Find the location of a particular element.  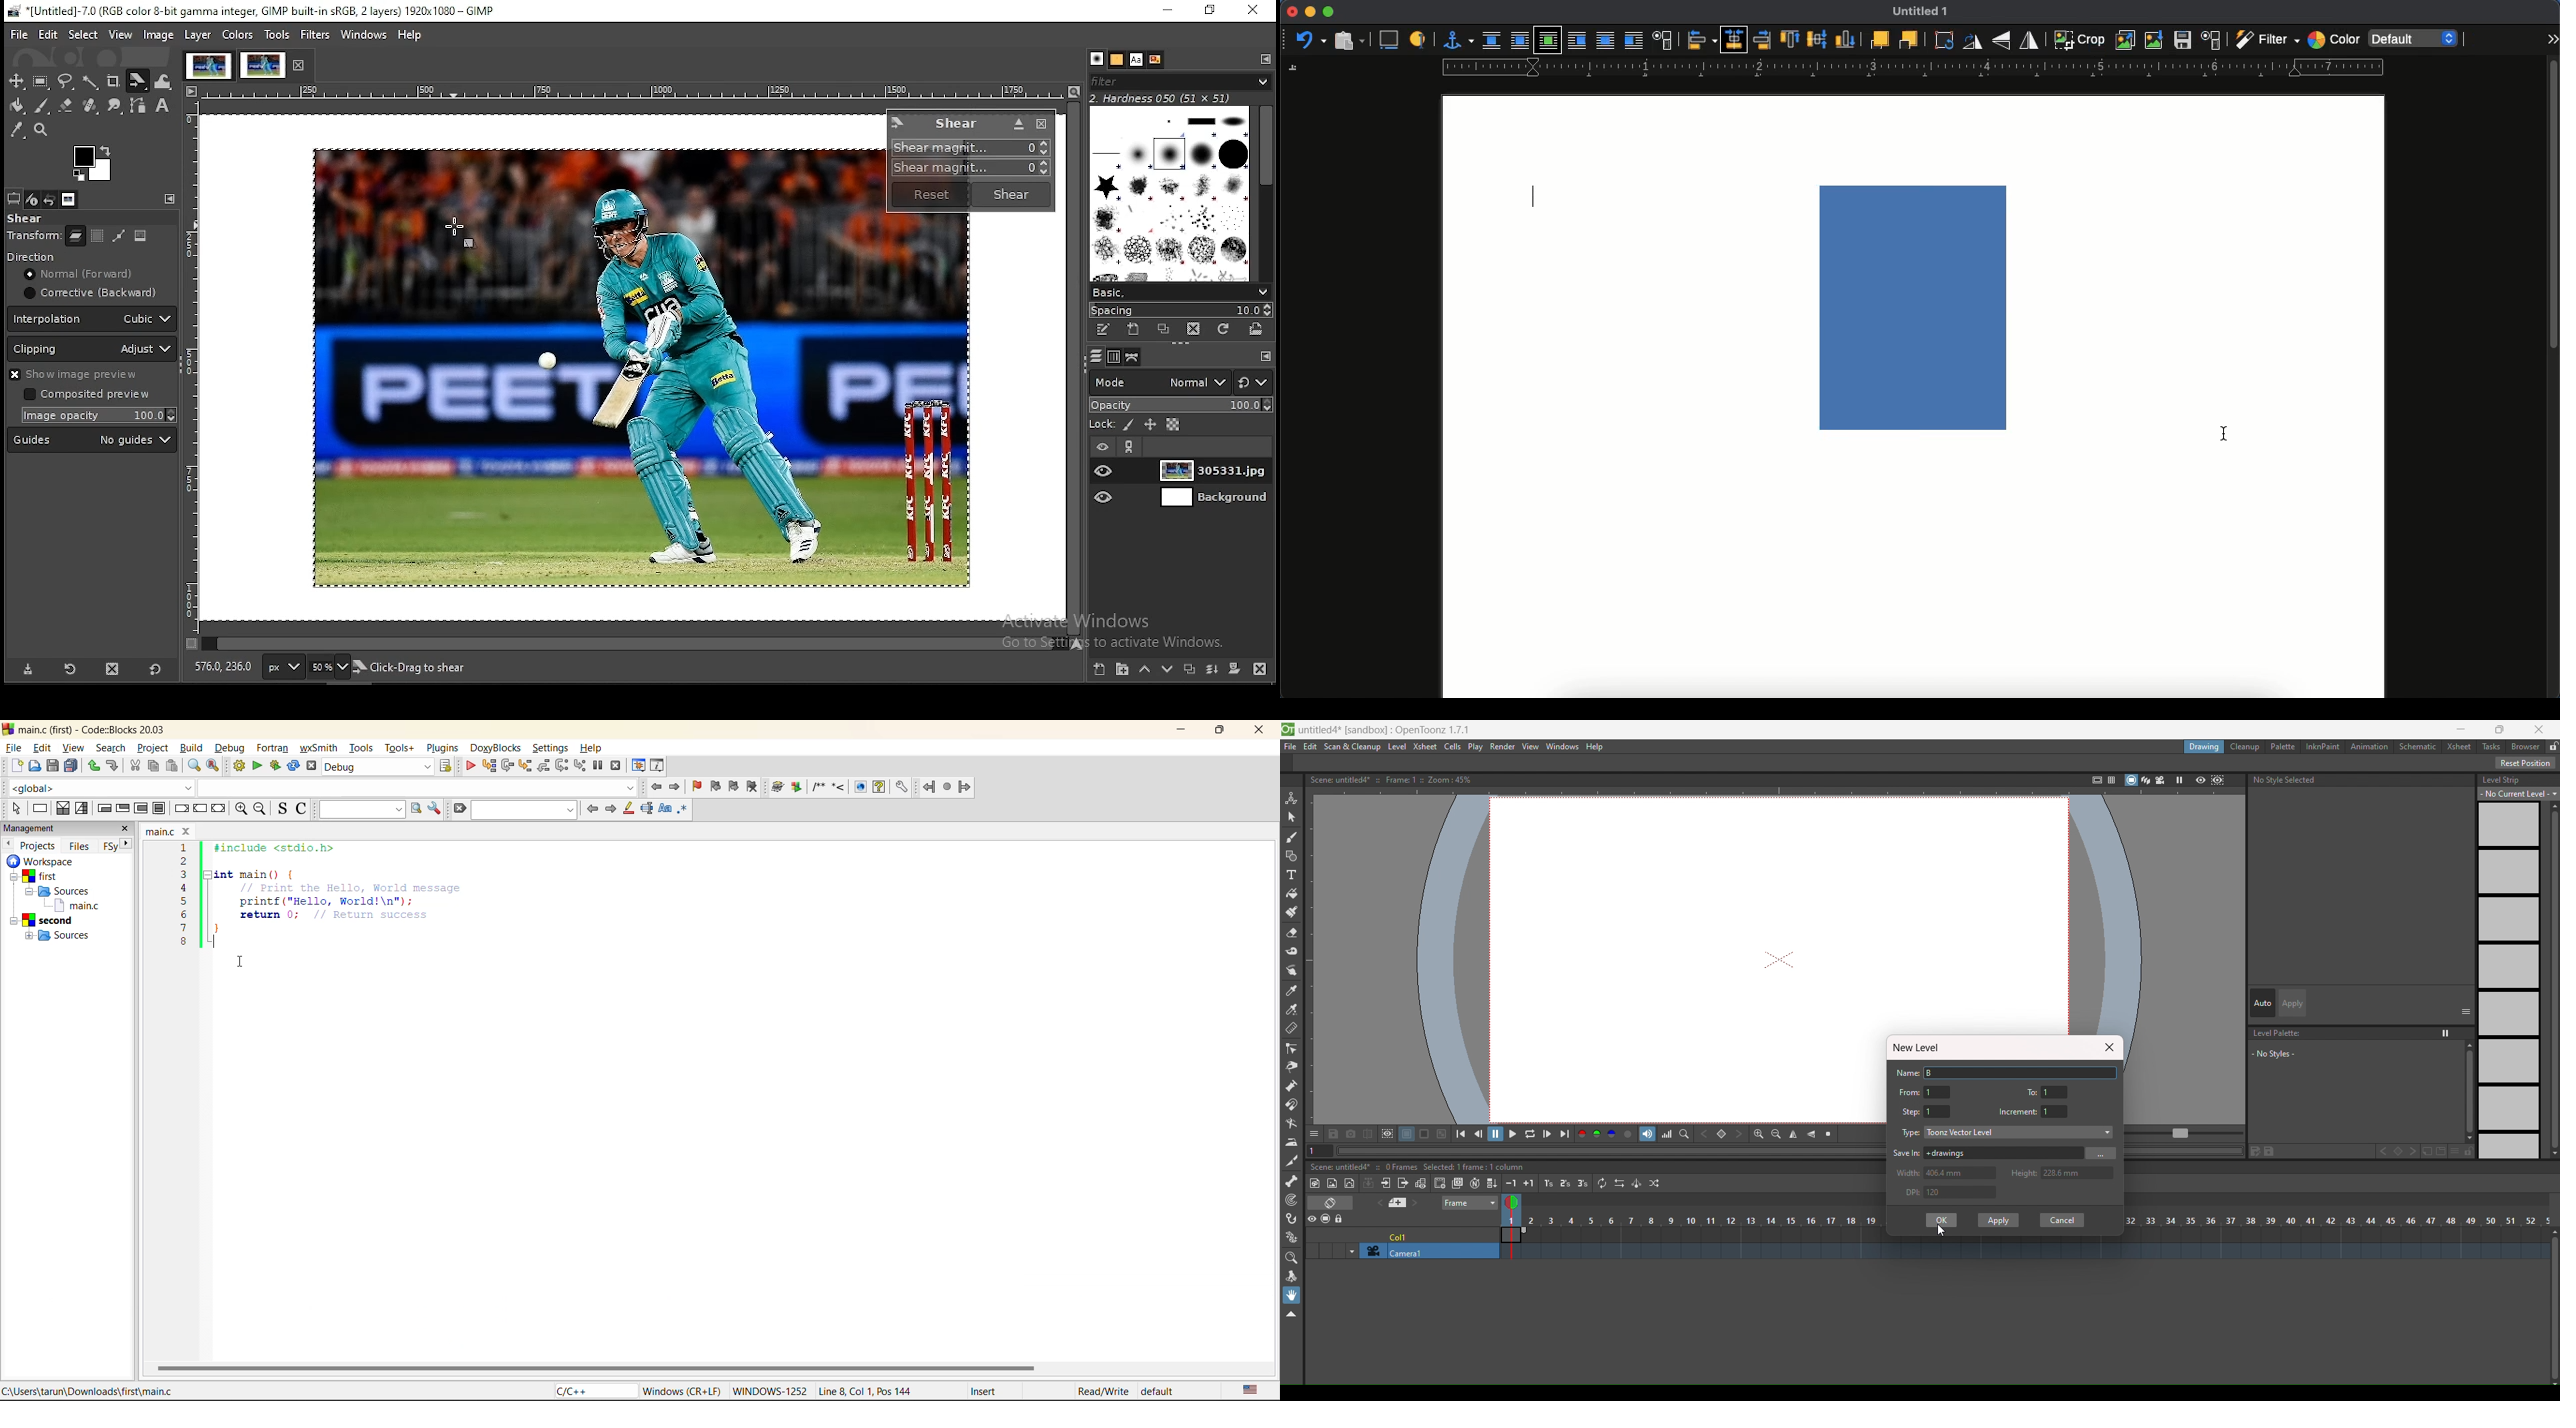

bottom to anchor is located at coordinates (1845, 39).